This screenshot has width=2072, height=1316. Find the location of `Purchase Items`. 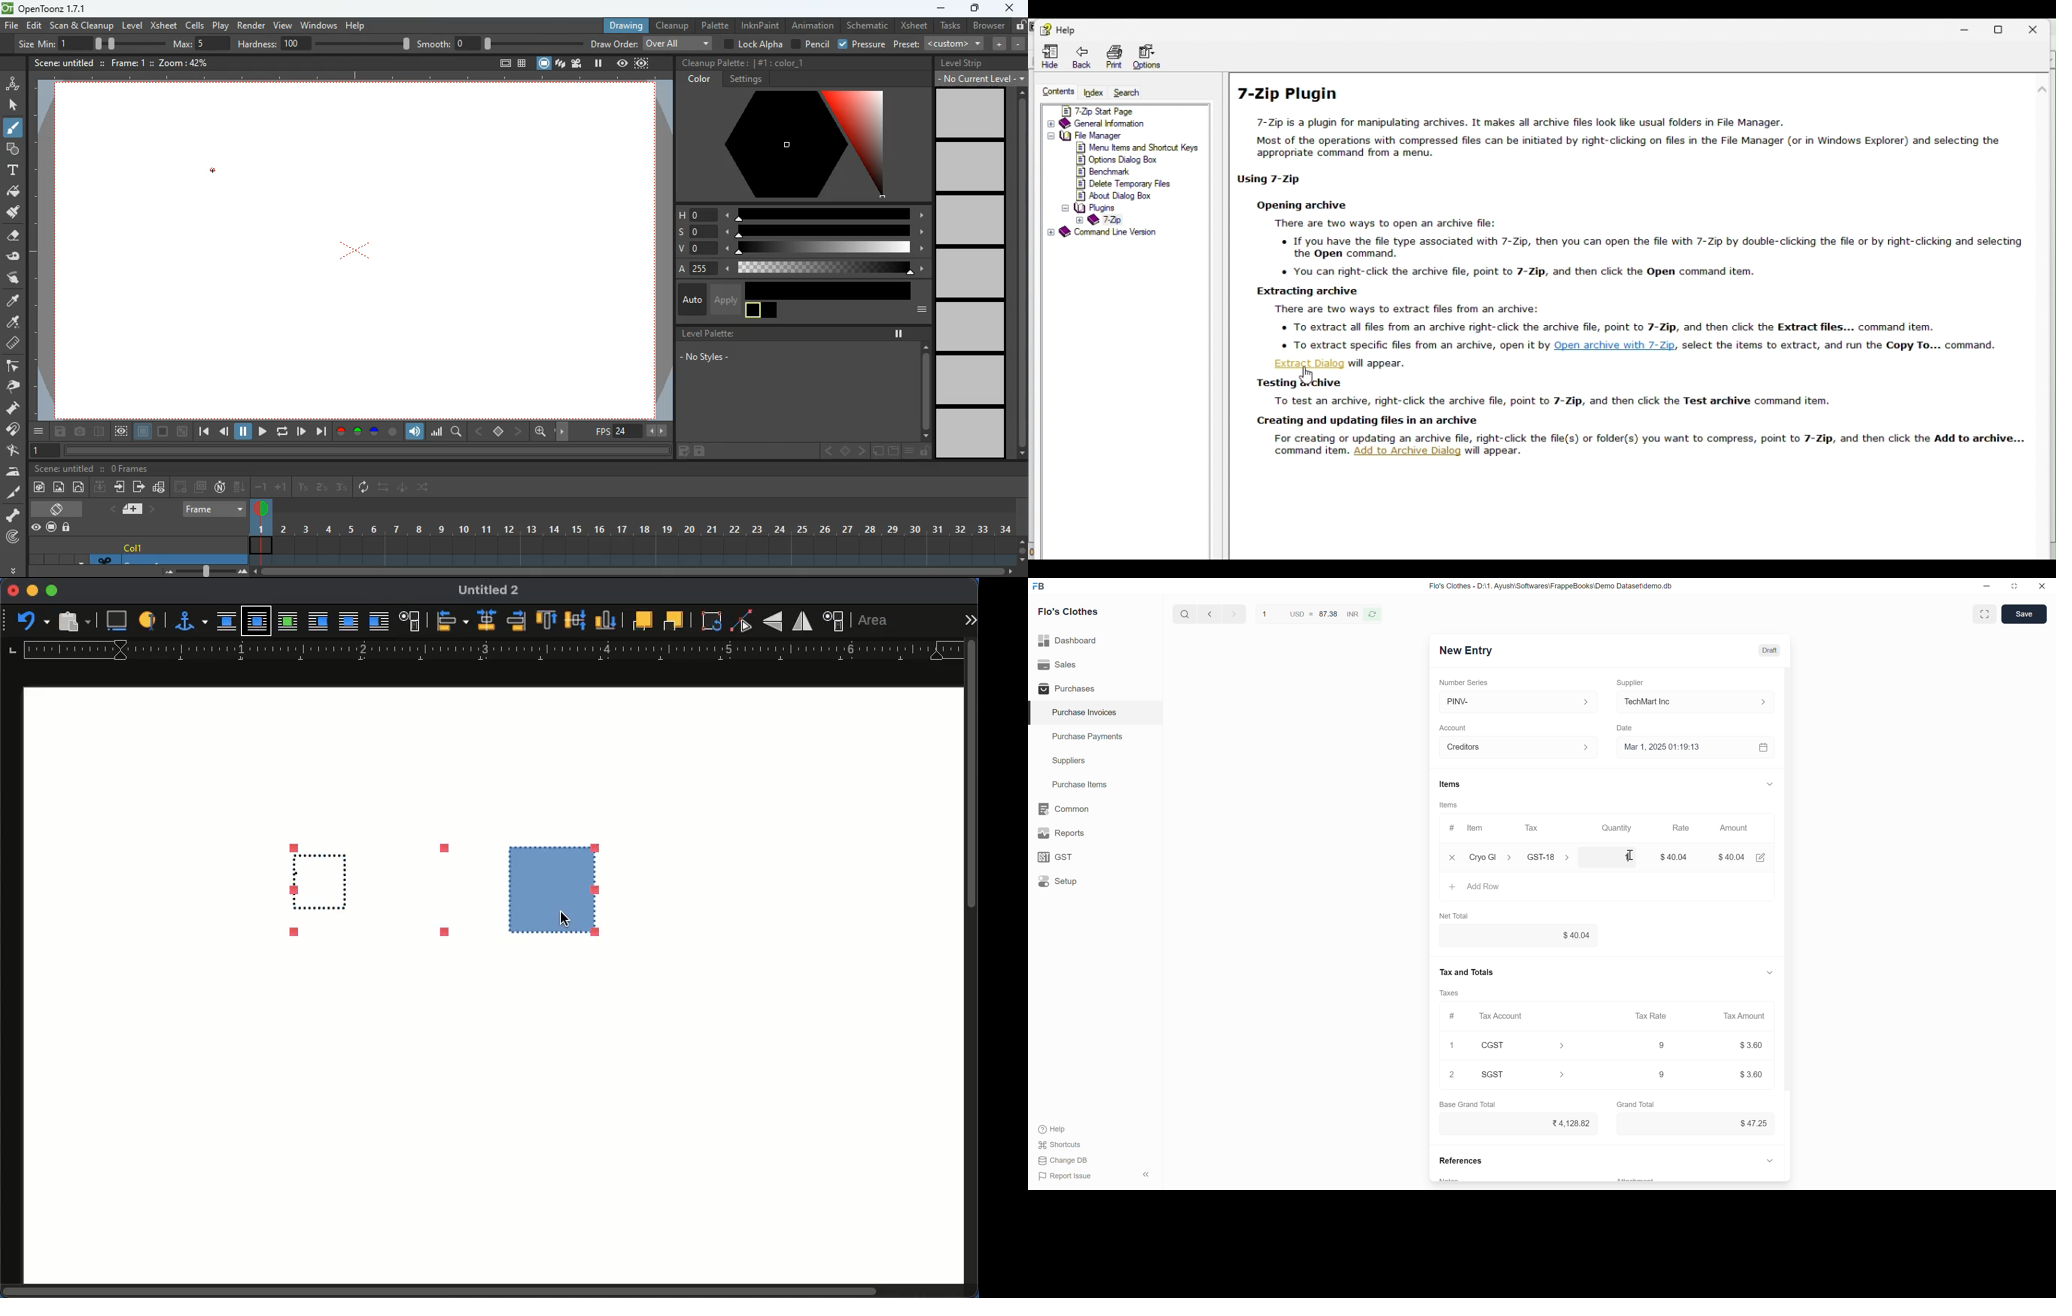

Purchase Items is located at coordinates (1075, 783).